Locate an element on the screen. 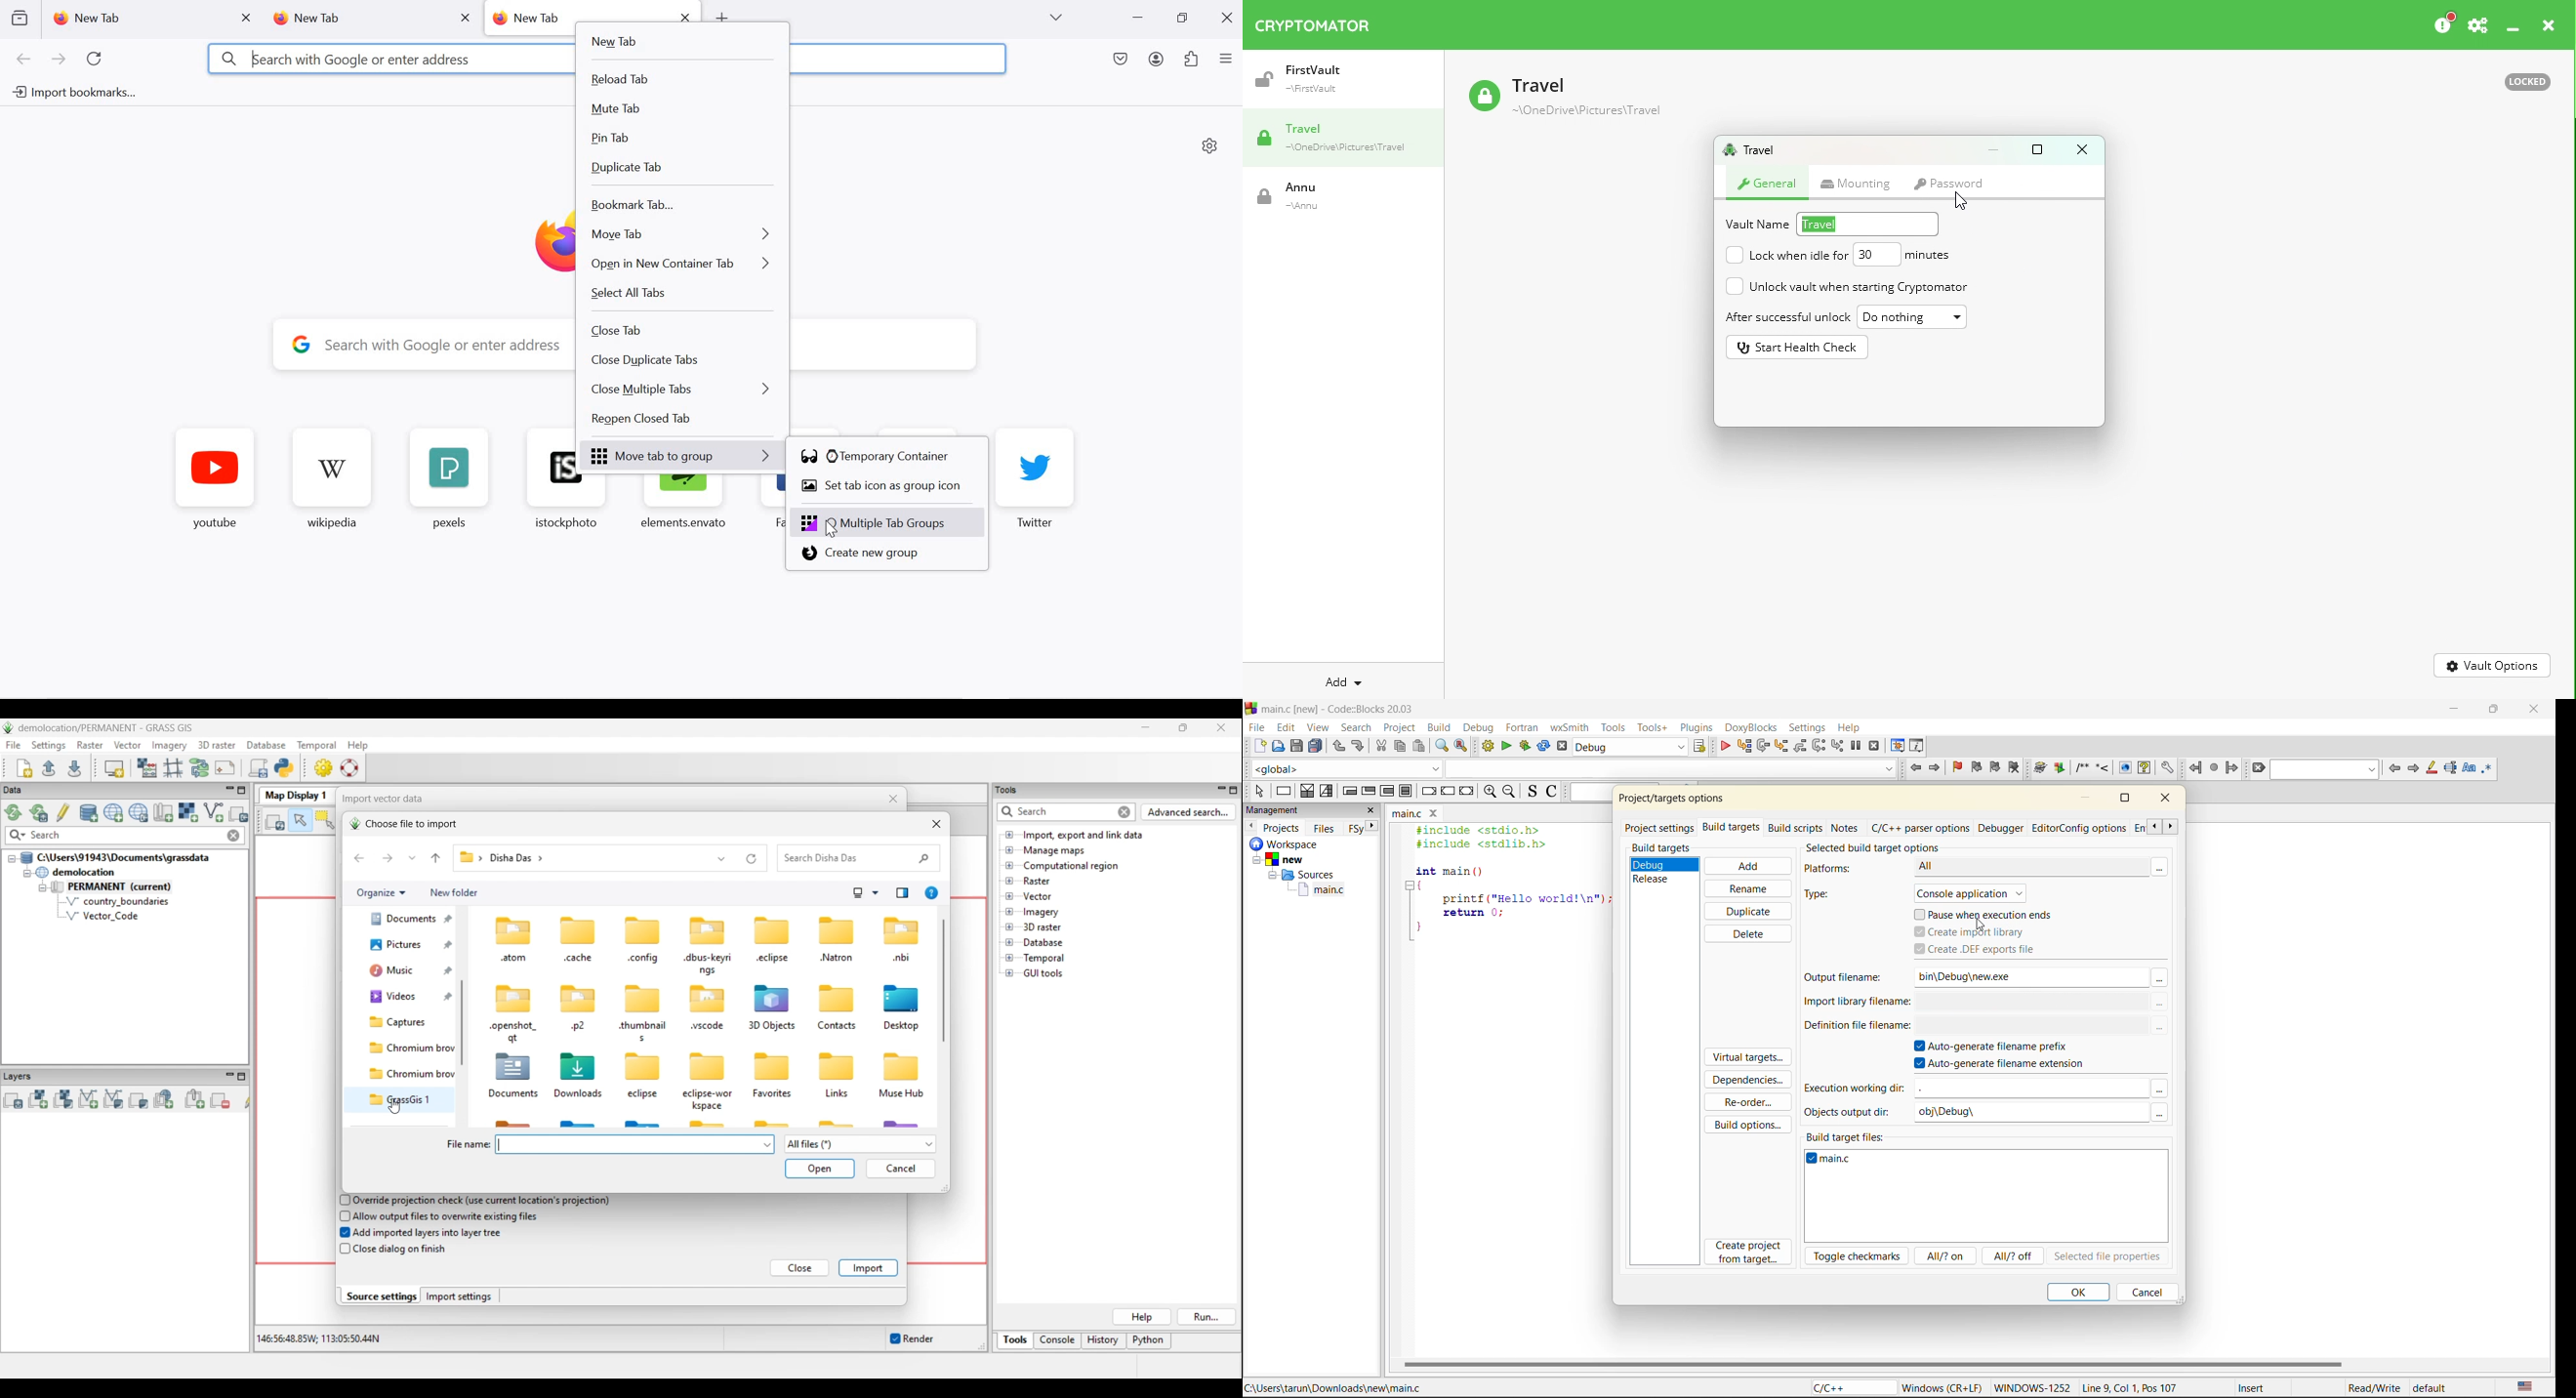  build and run is located at coordinates (1524, 747).